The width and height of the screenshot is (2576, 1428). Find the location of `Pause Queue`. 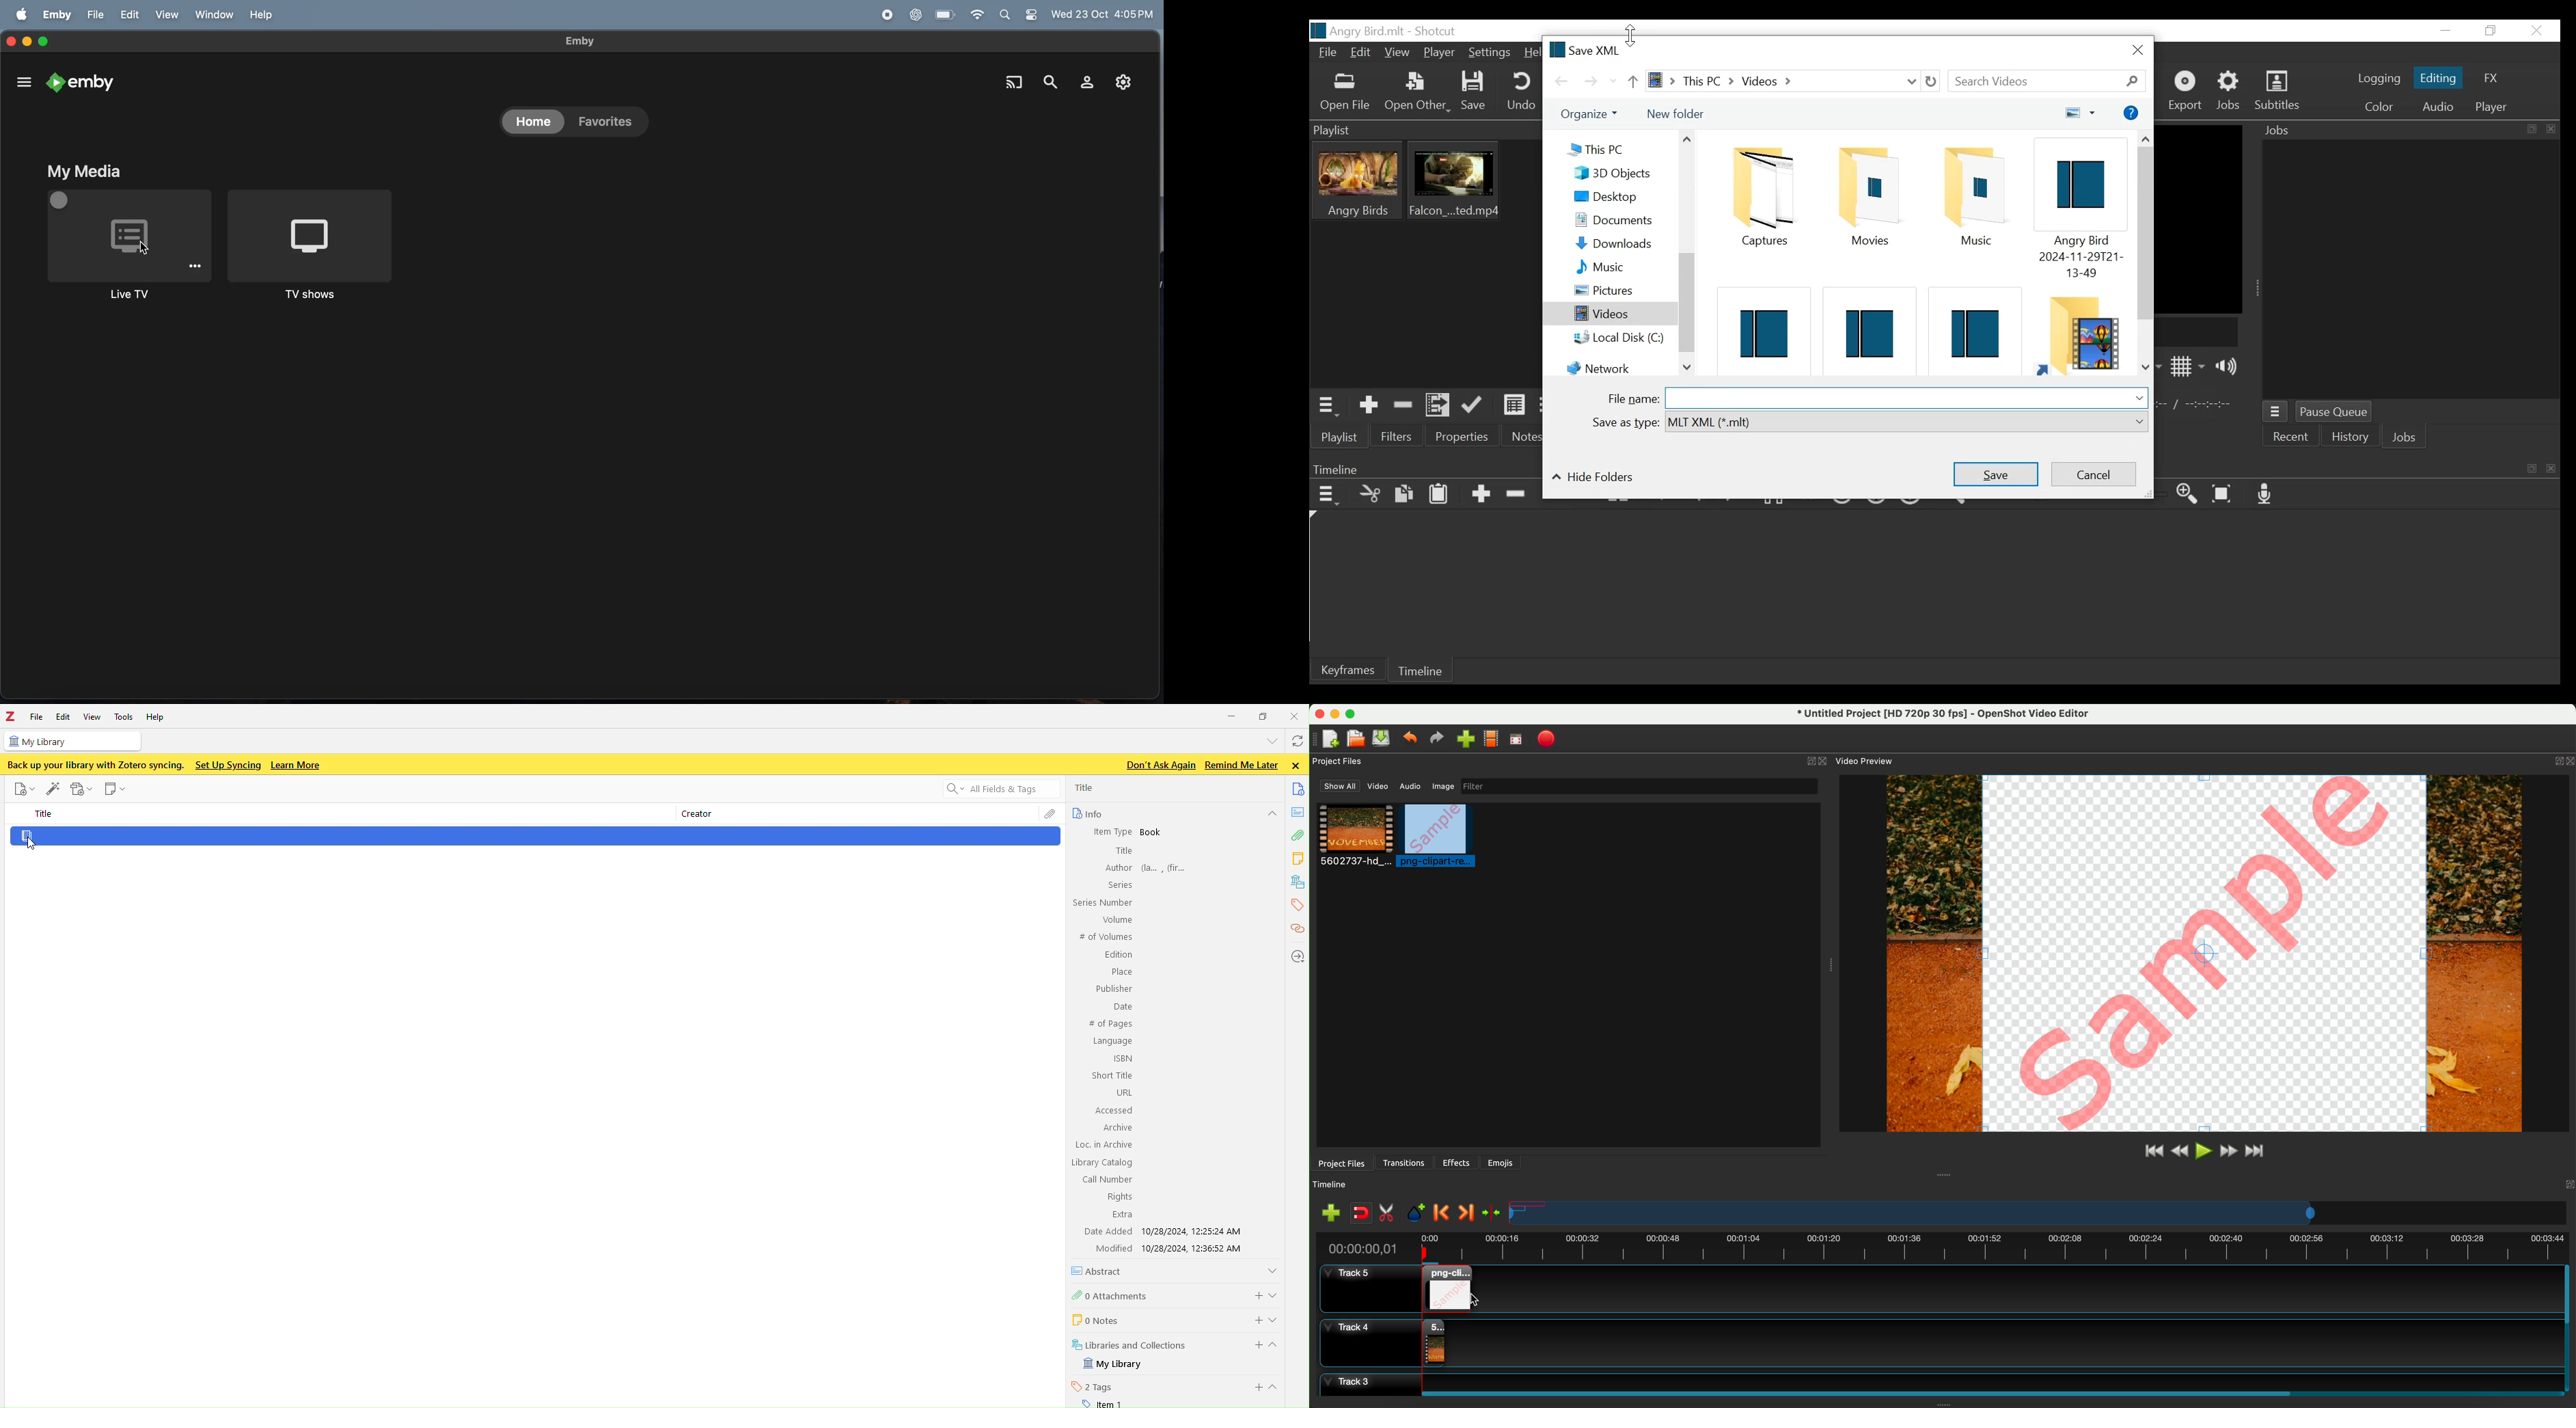

Pause Queue is located at coordinates (2338, 412).